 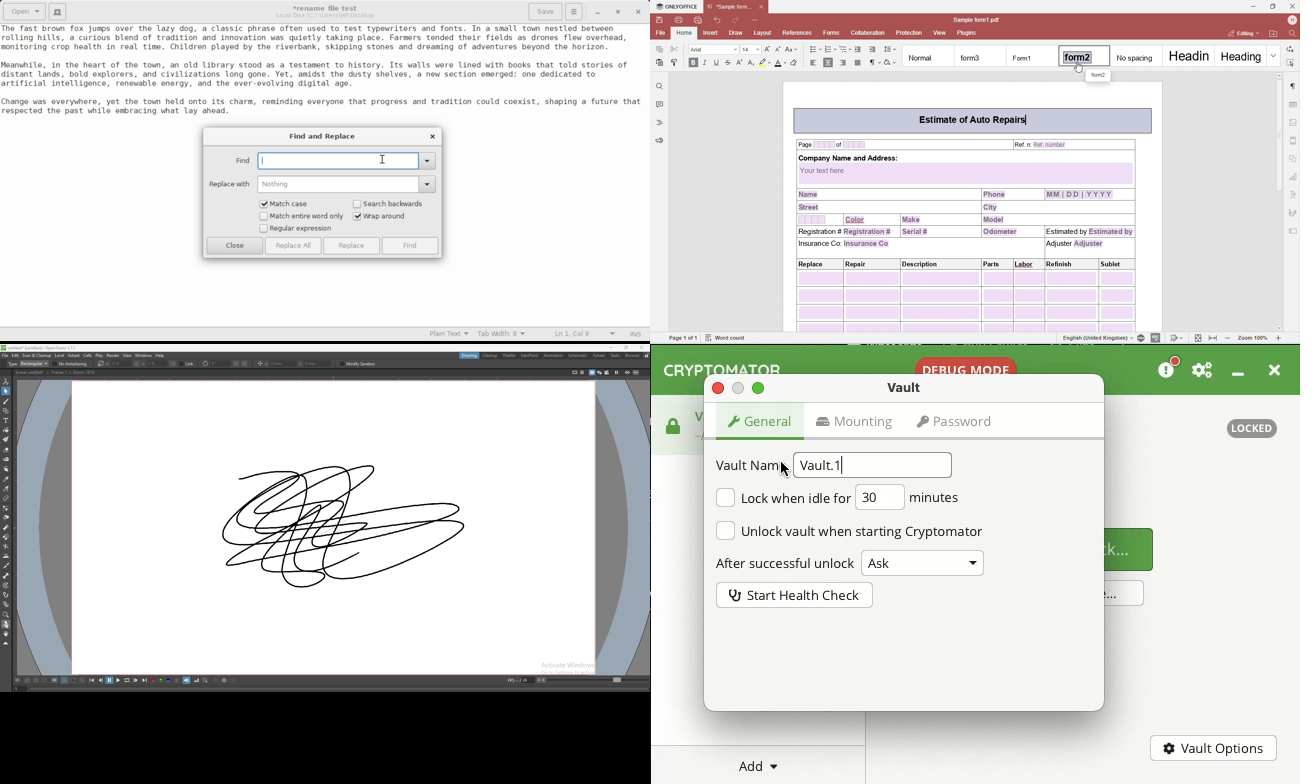 What do you see at coordinates (168, 681) in the screenshot?
I see `blue channel` at bounding box center [168, 681].